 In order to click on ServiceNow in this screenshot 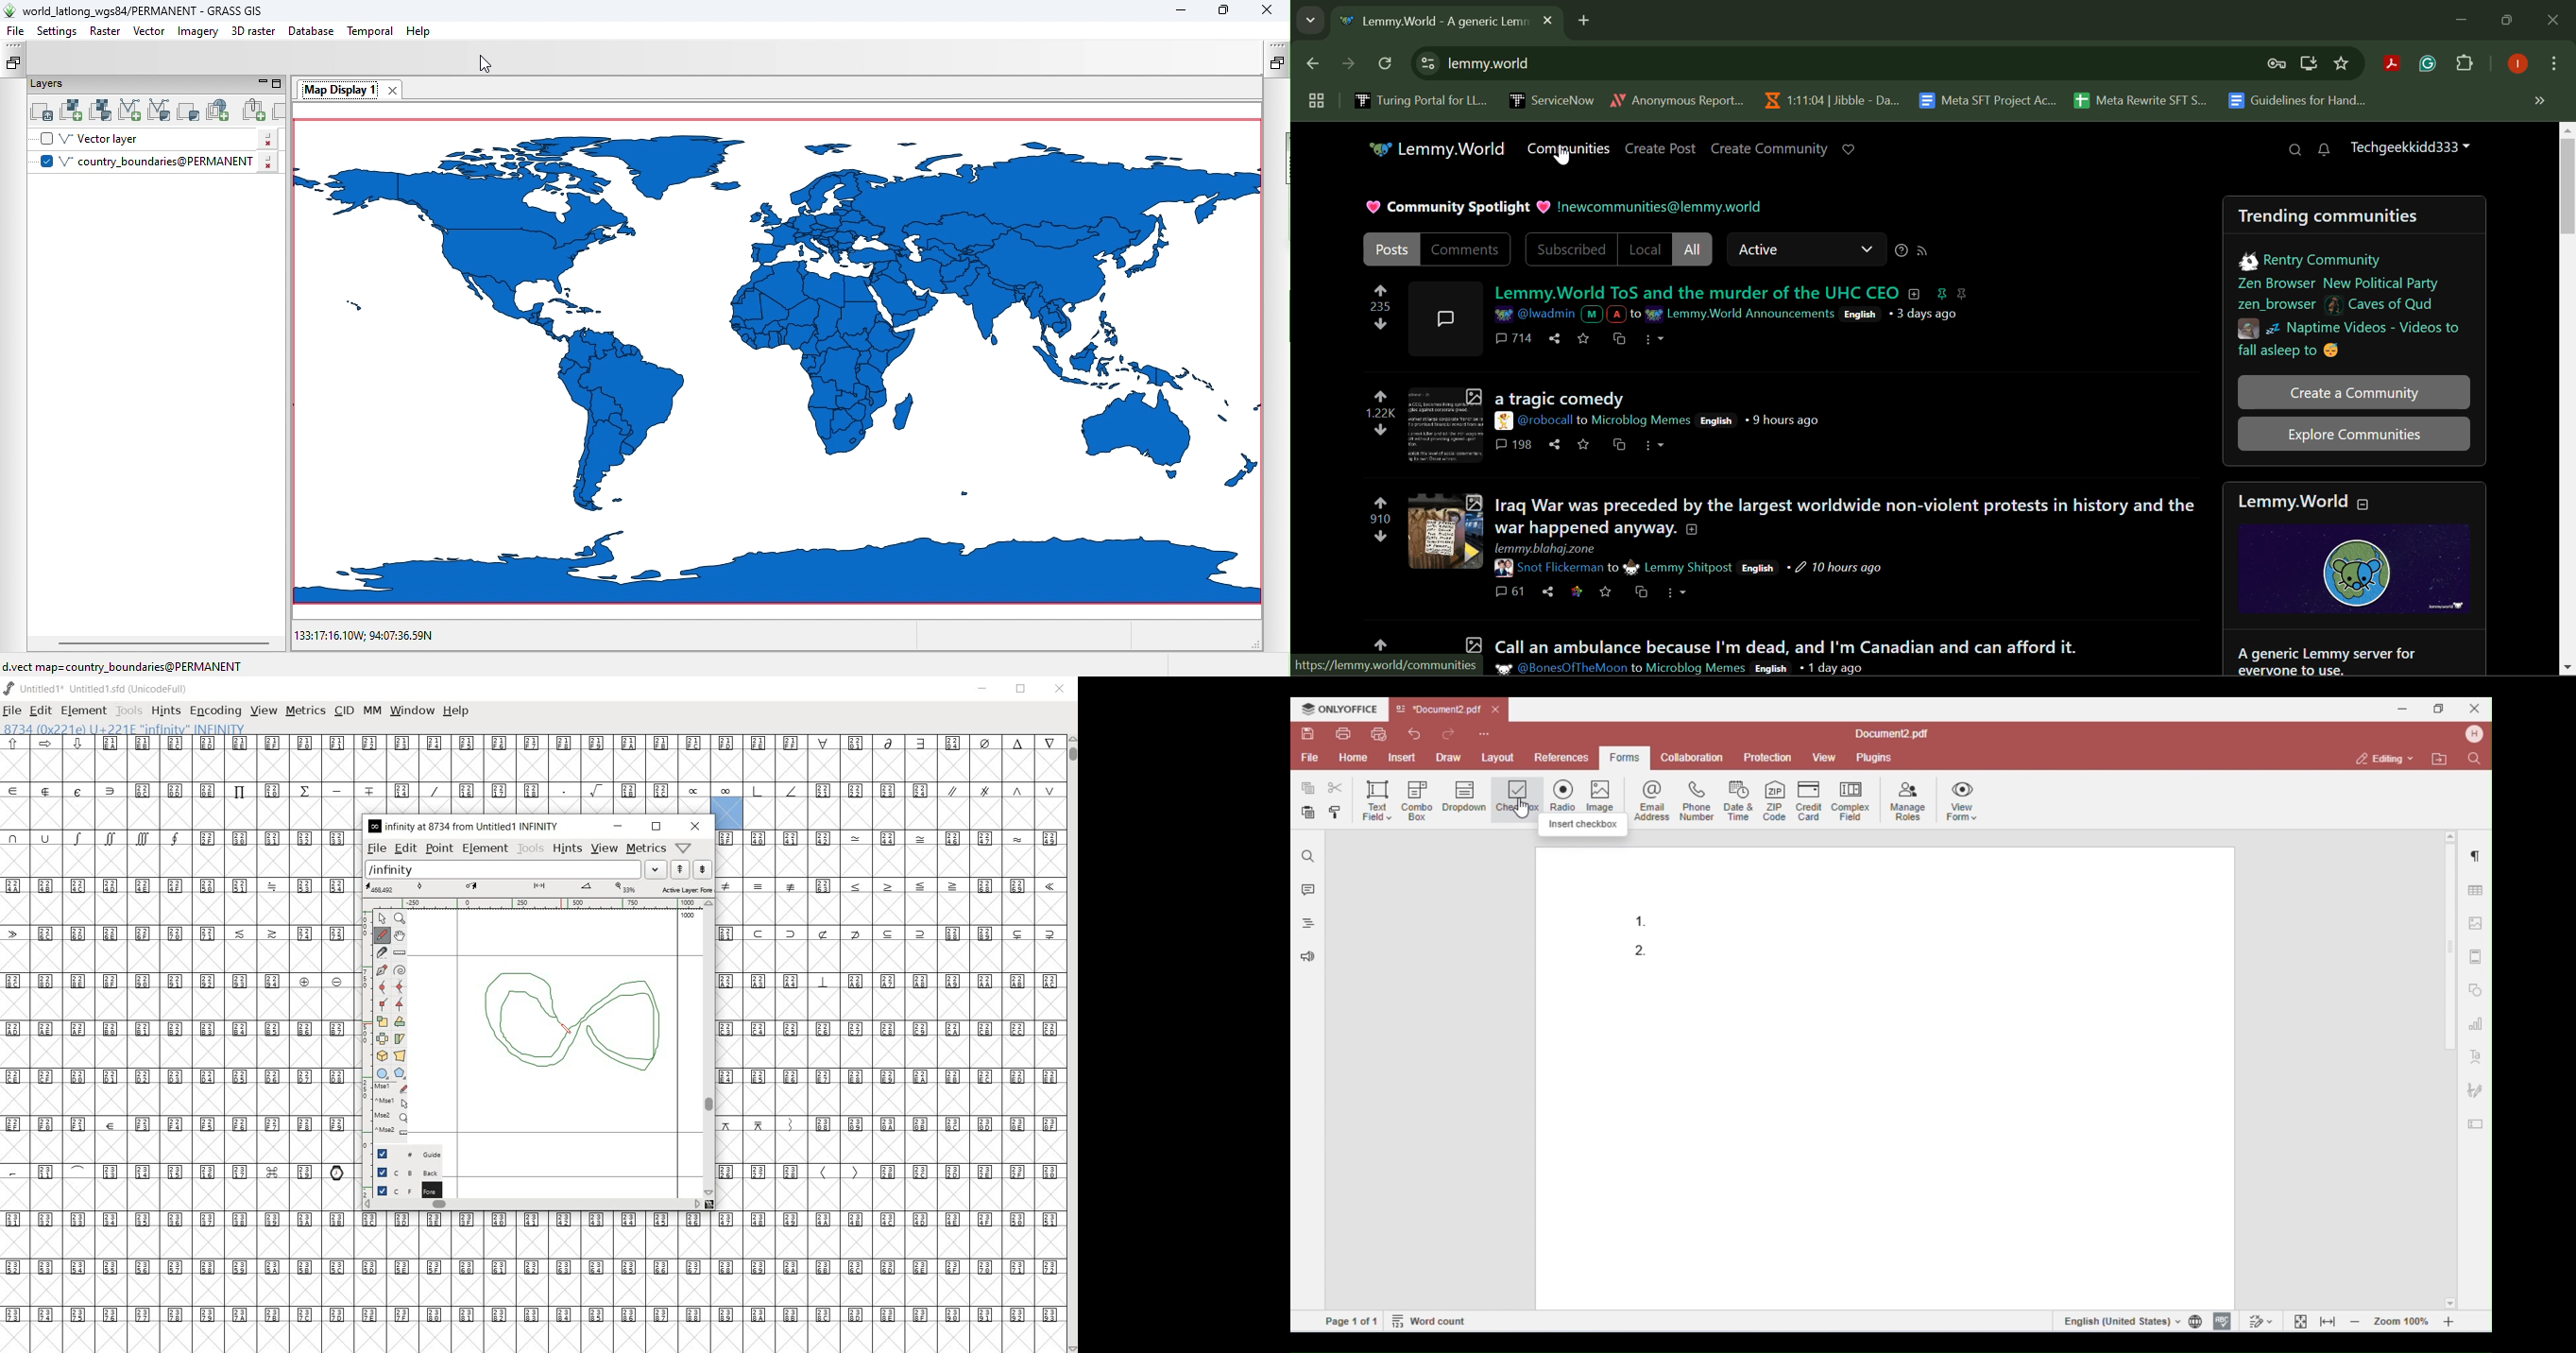, I will do `click(1551, 99)`.